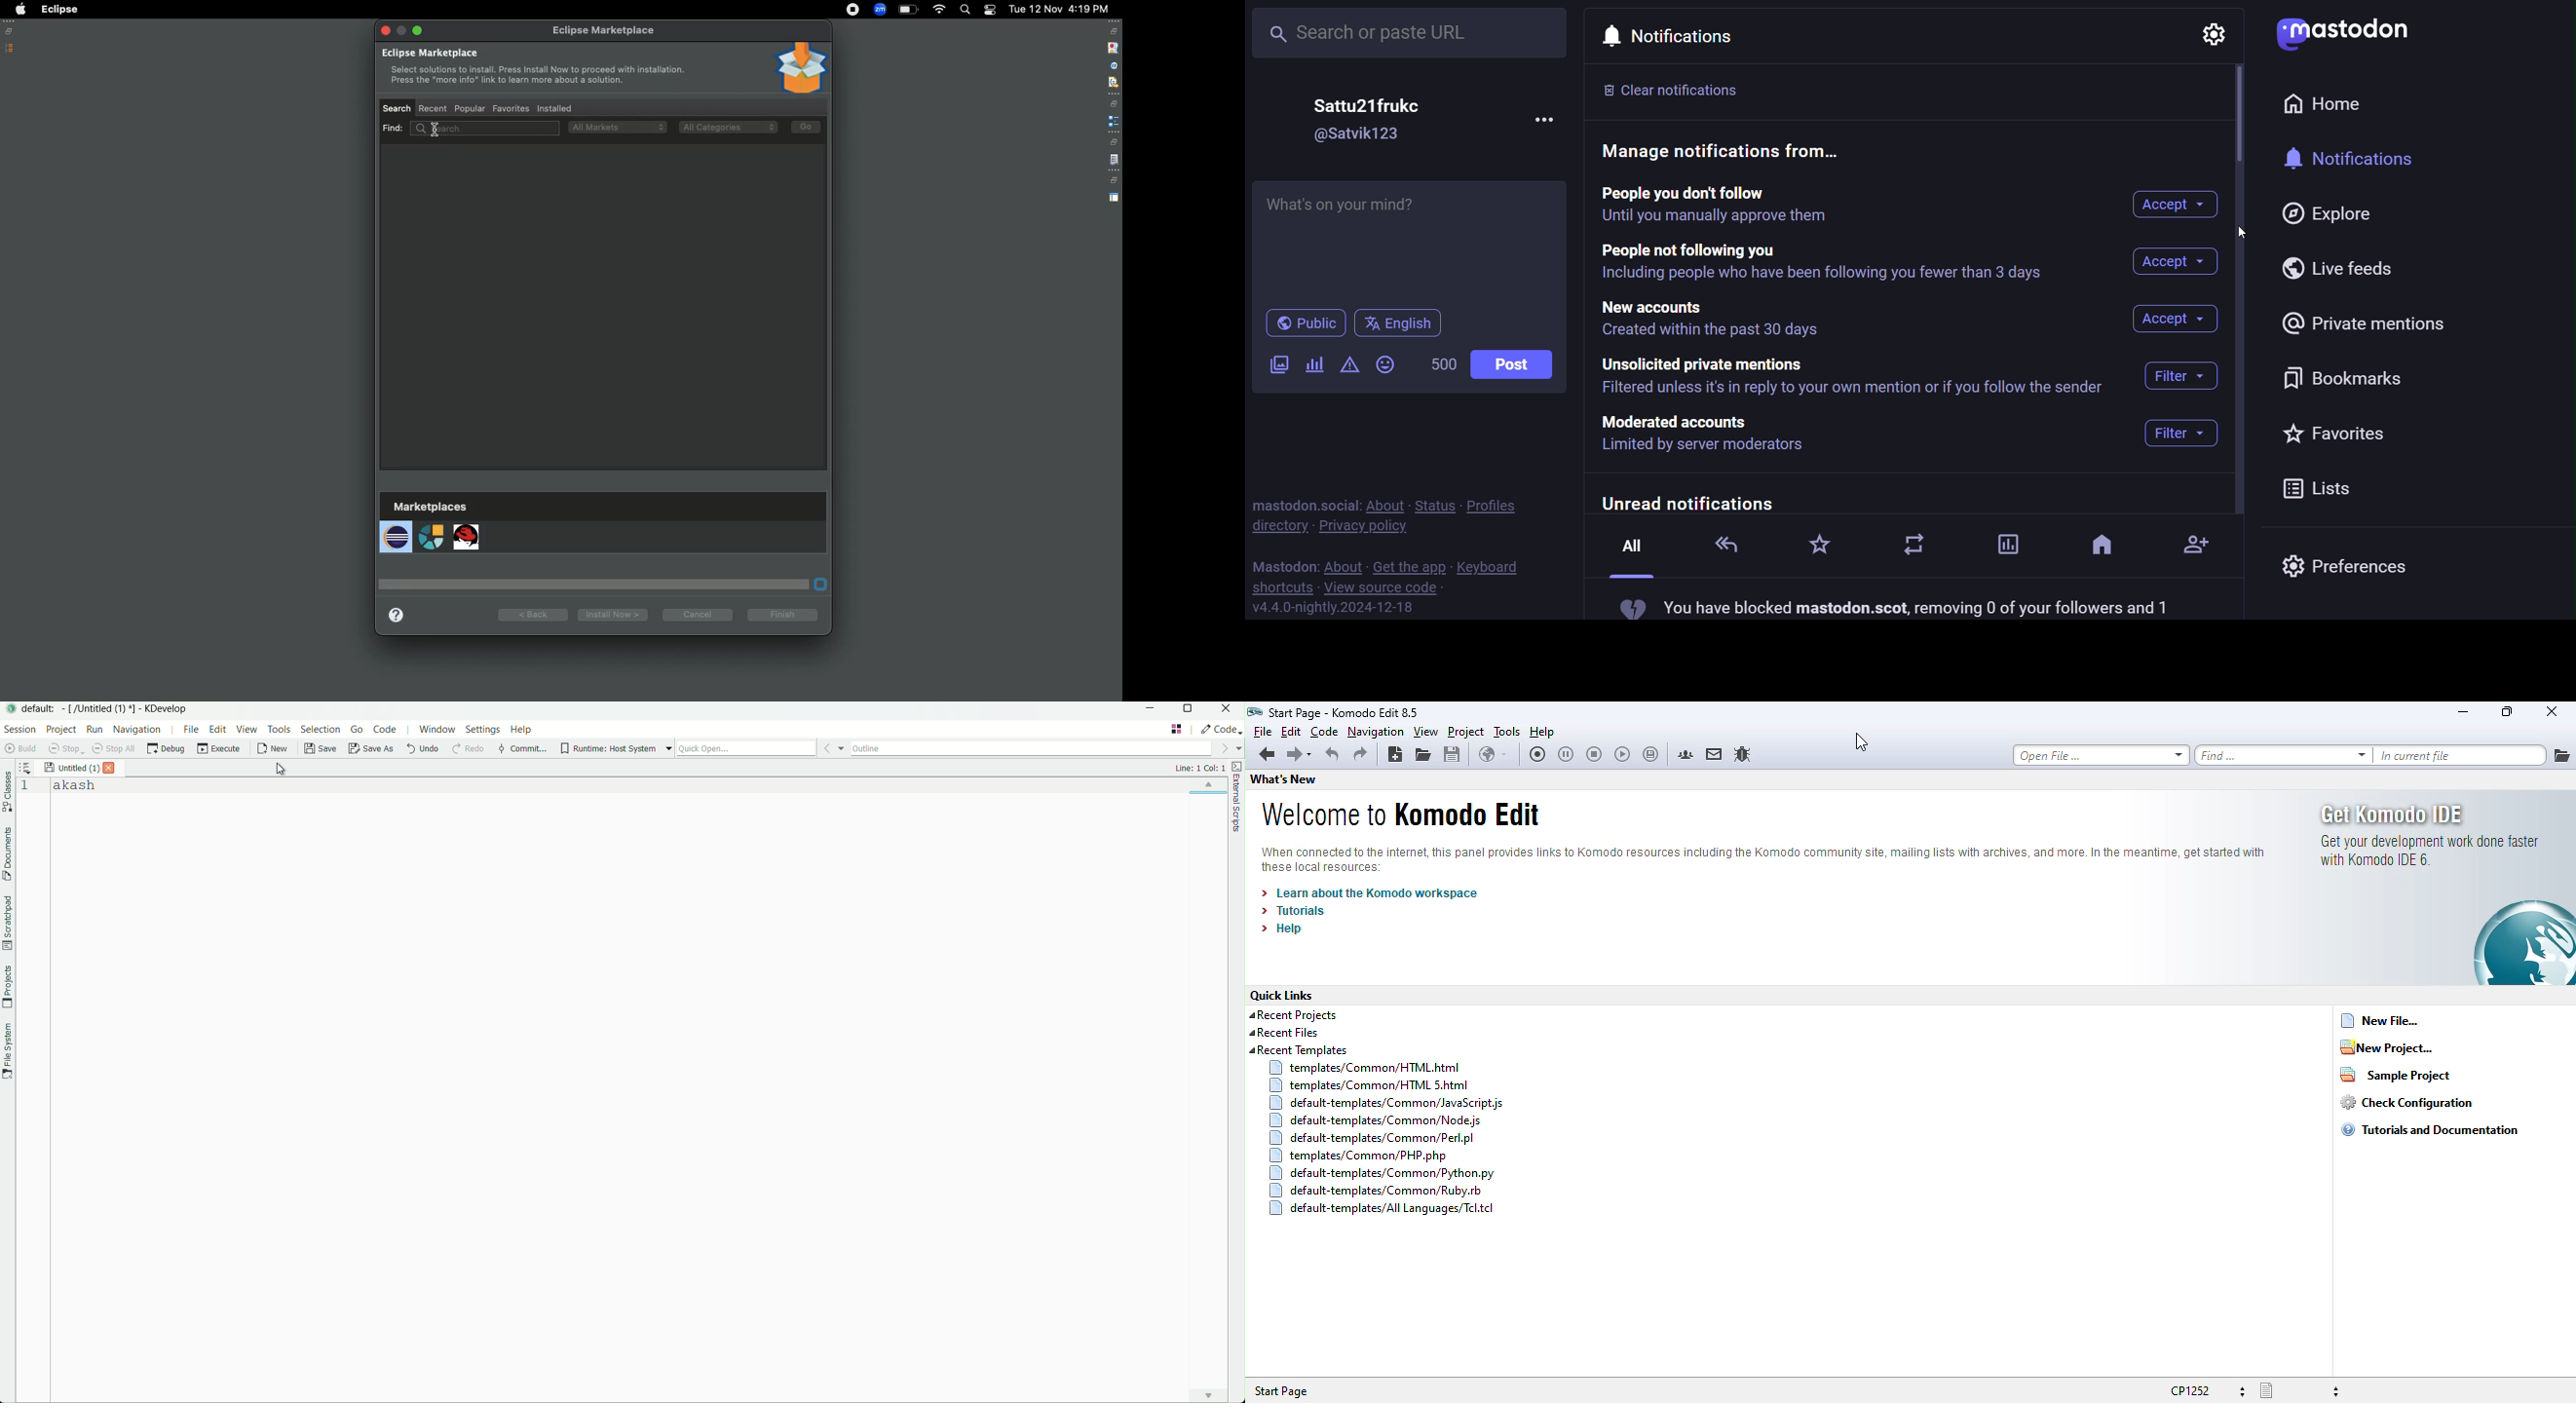  Describe the element at coordinates (2346, 570) in the screenshot. I see `preferences` at that location.